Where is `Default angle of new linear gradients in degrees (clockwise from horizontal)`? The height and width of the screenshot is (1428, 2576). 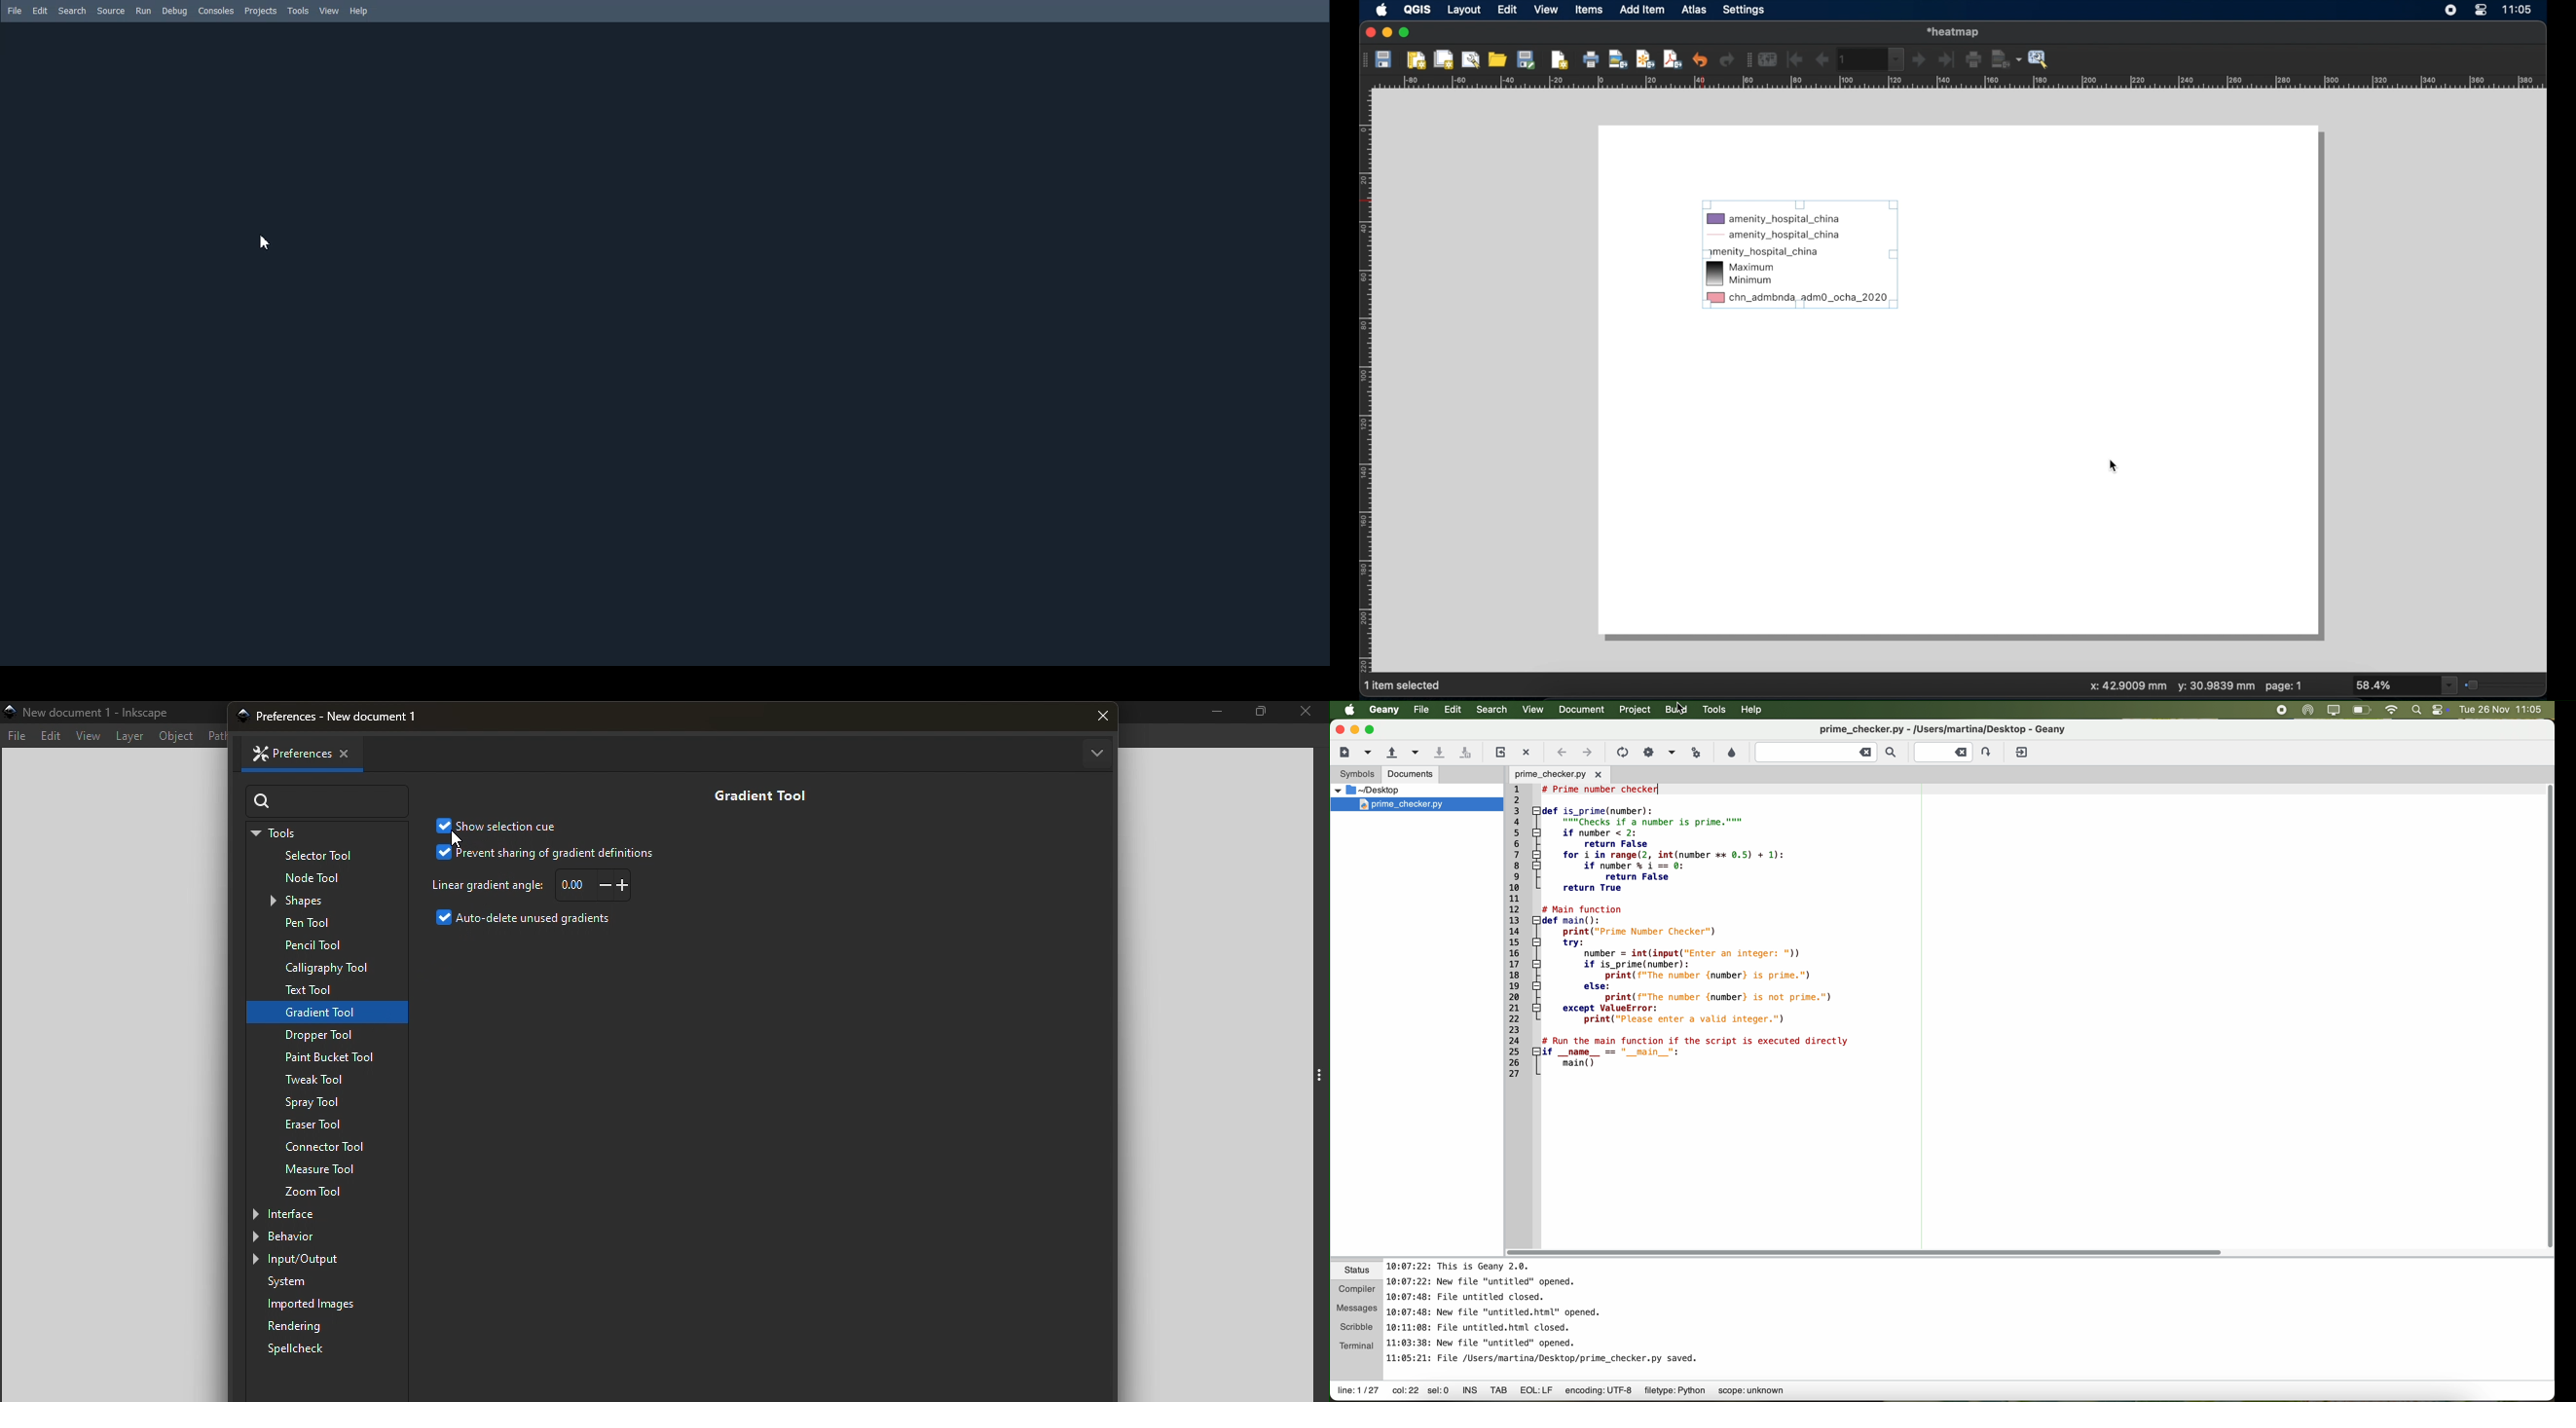
Default angle of new linear gradients in degrees (clockwise from horizontal) is located at coordinates (596, 884).